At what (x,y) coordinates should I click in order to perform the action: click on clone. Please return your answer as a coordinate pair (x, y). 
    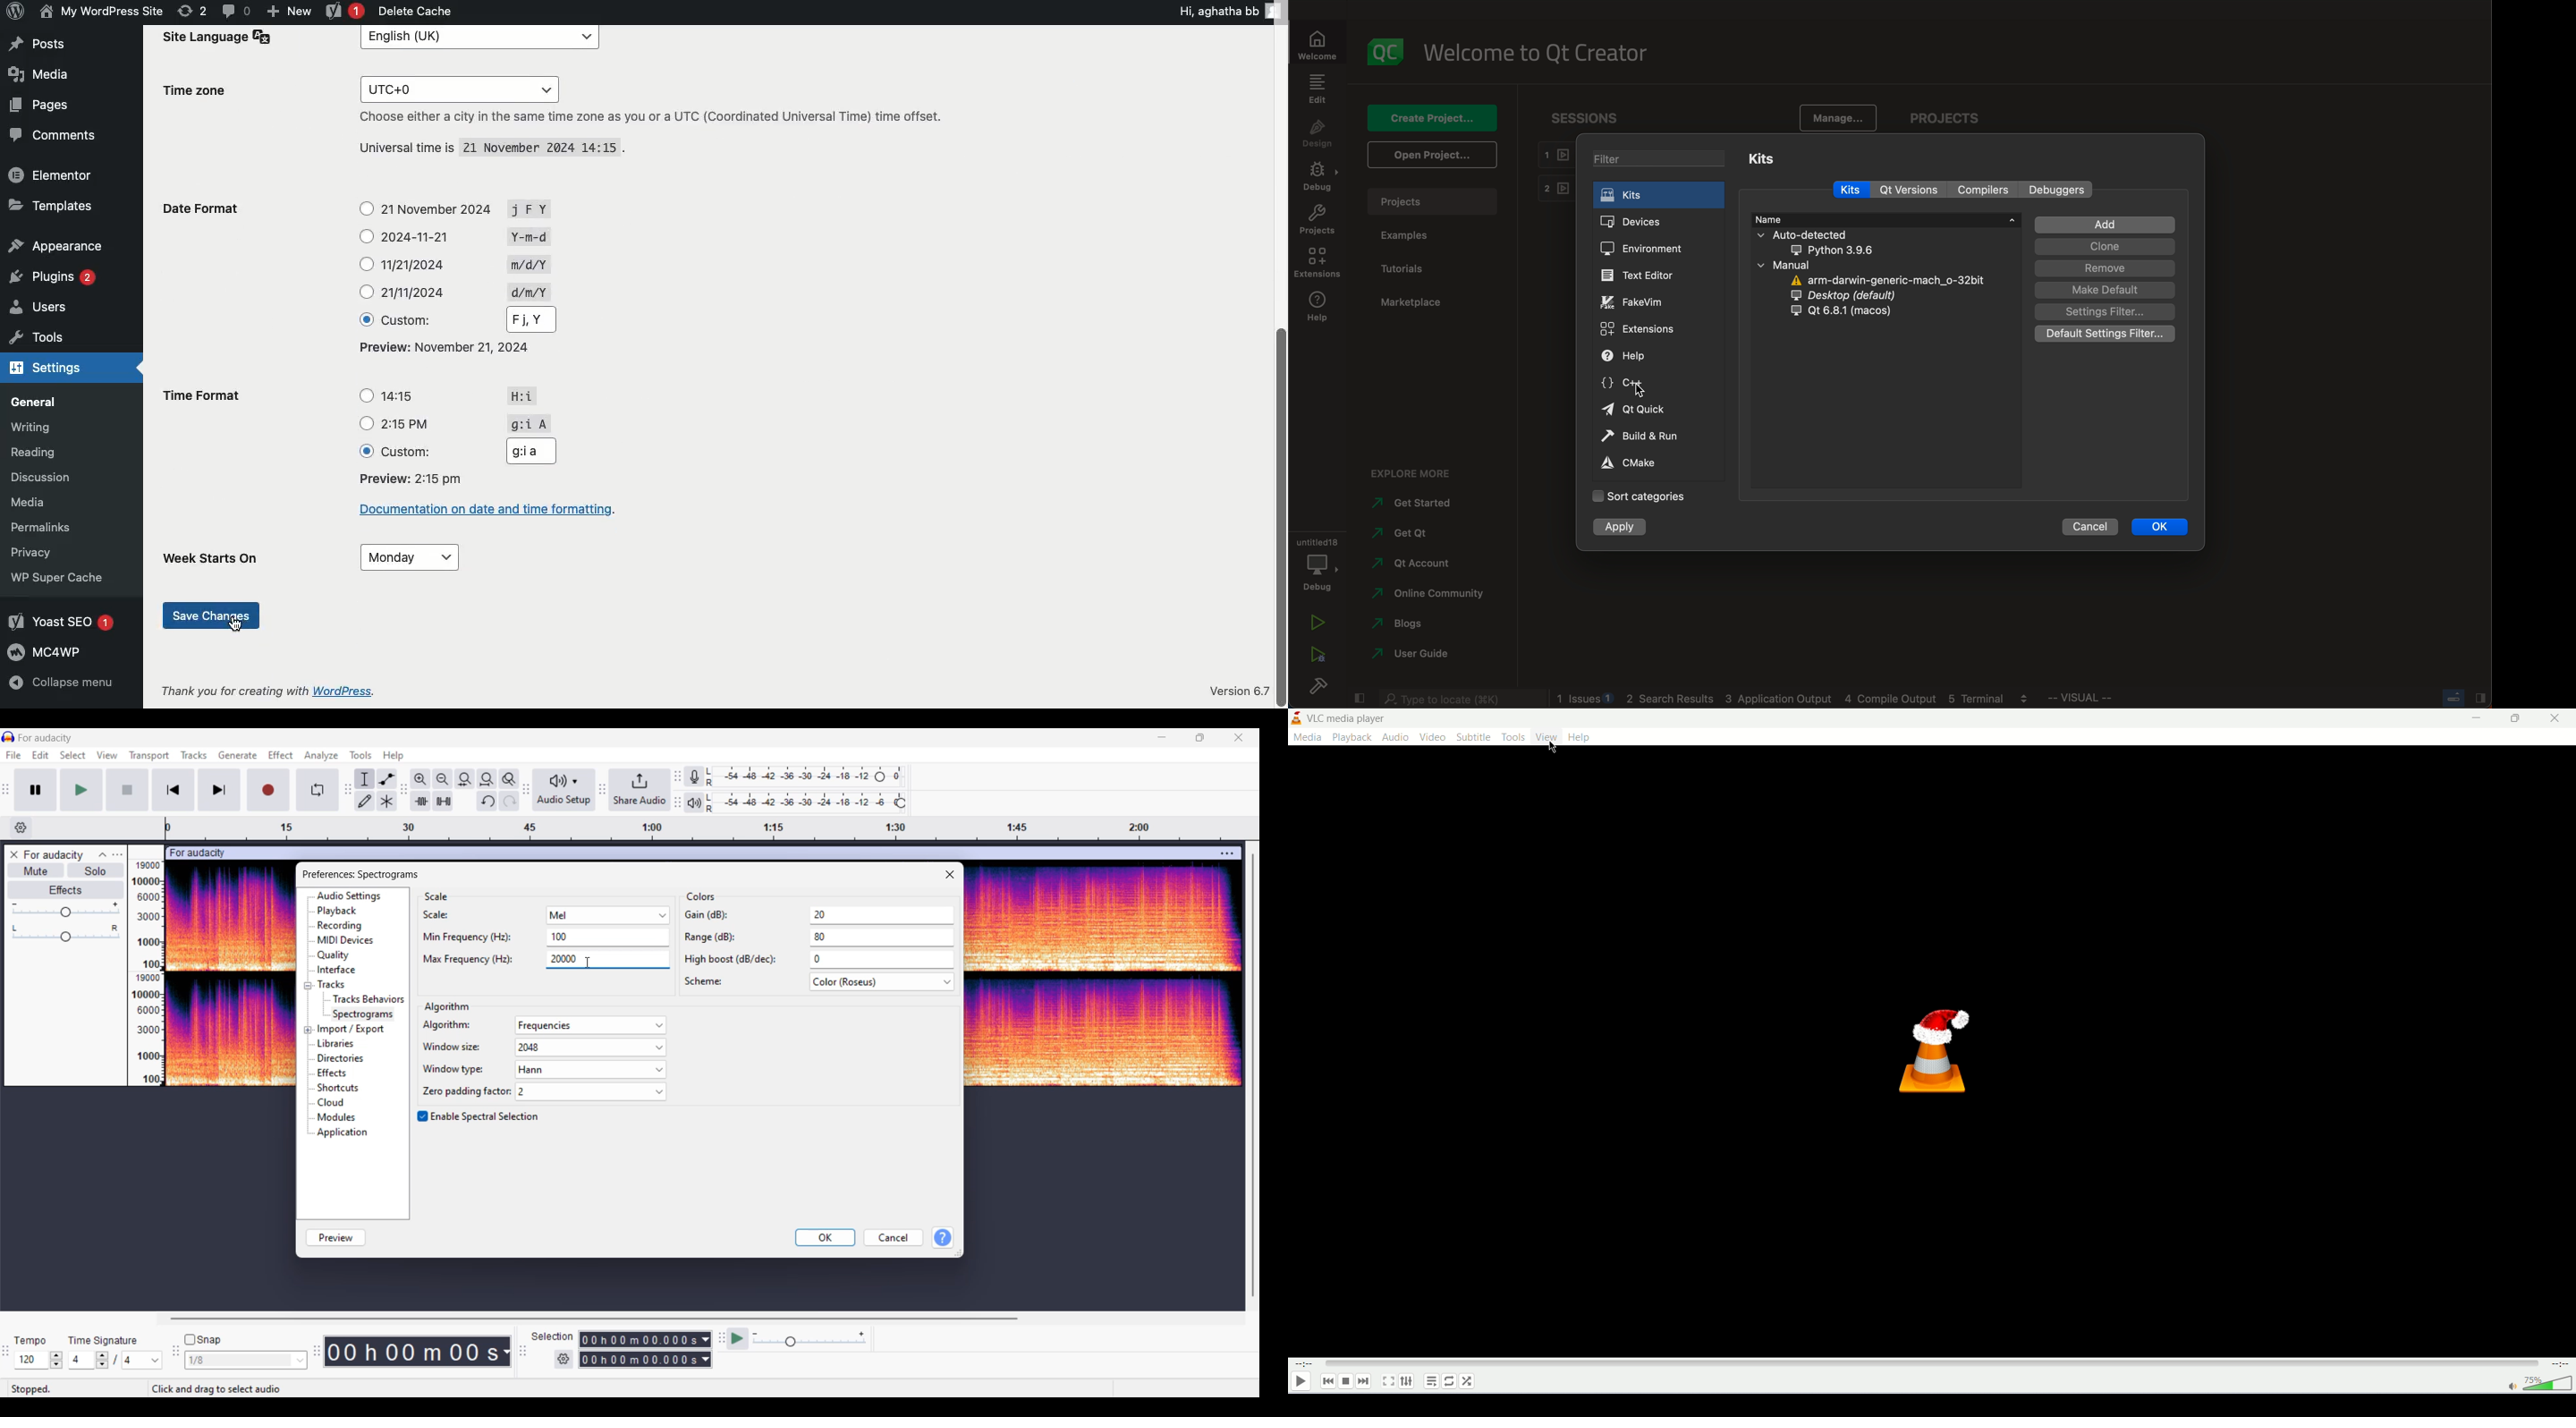
    Looking at the image, I should click on (2103, 248).